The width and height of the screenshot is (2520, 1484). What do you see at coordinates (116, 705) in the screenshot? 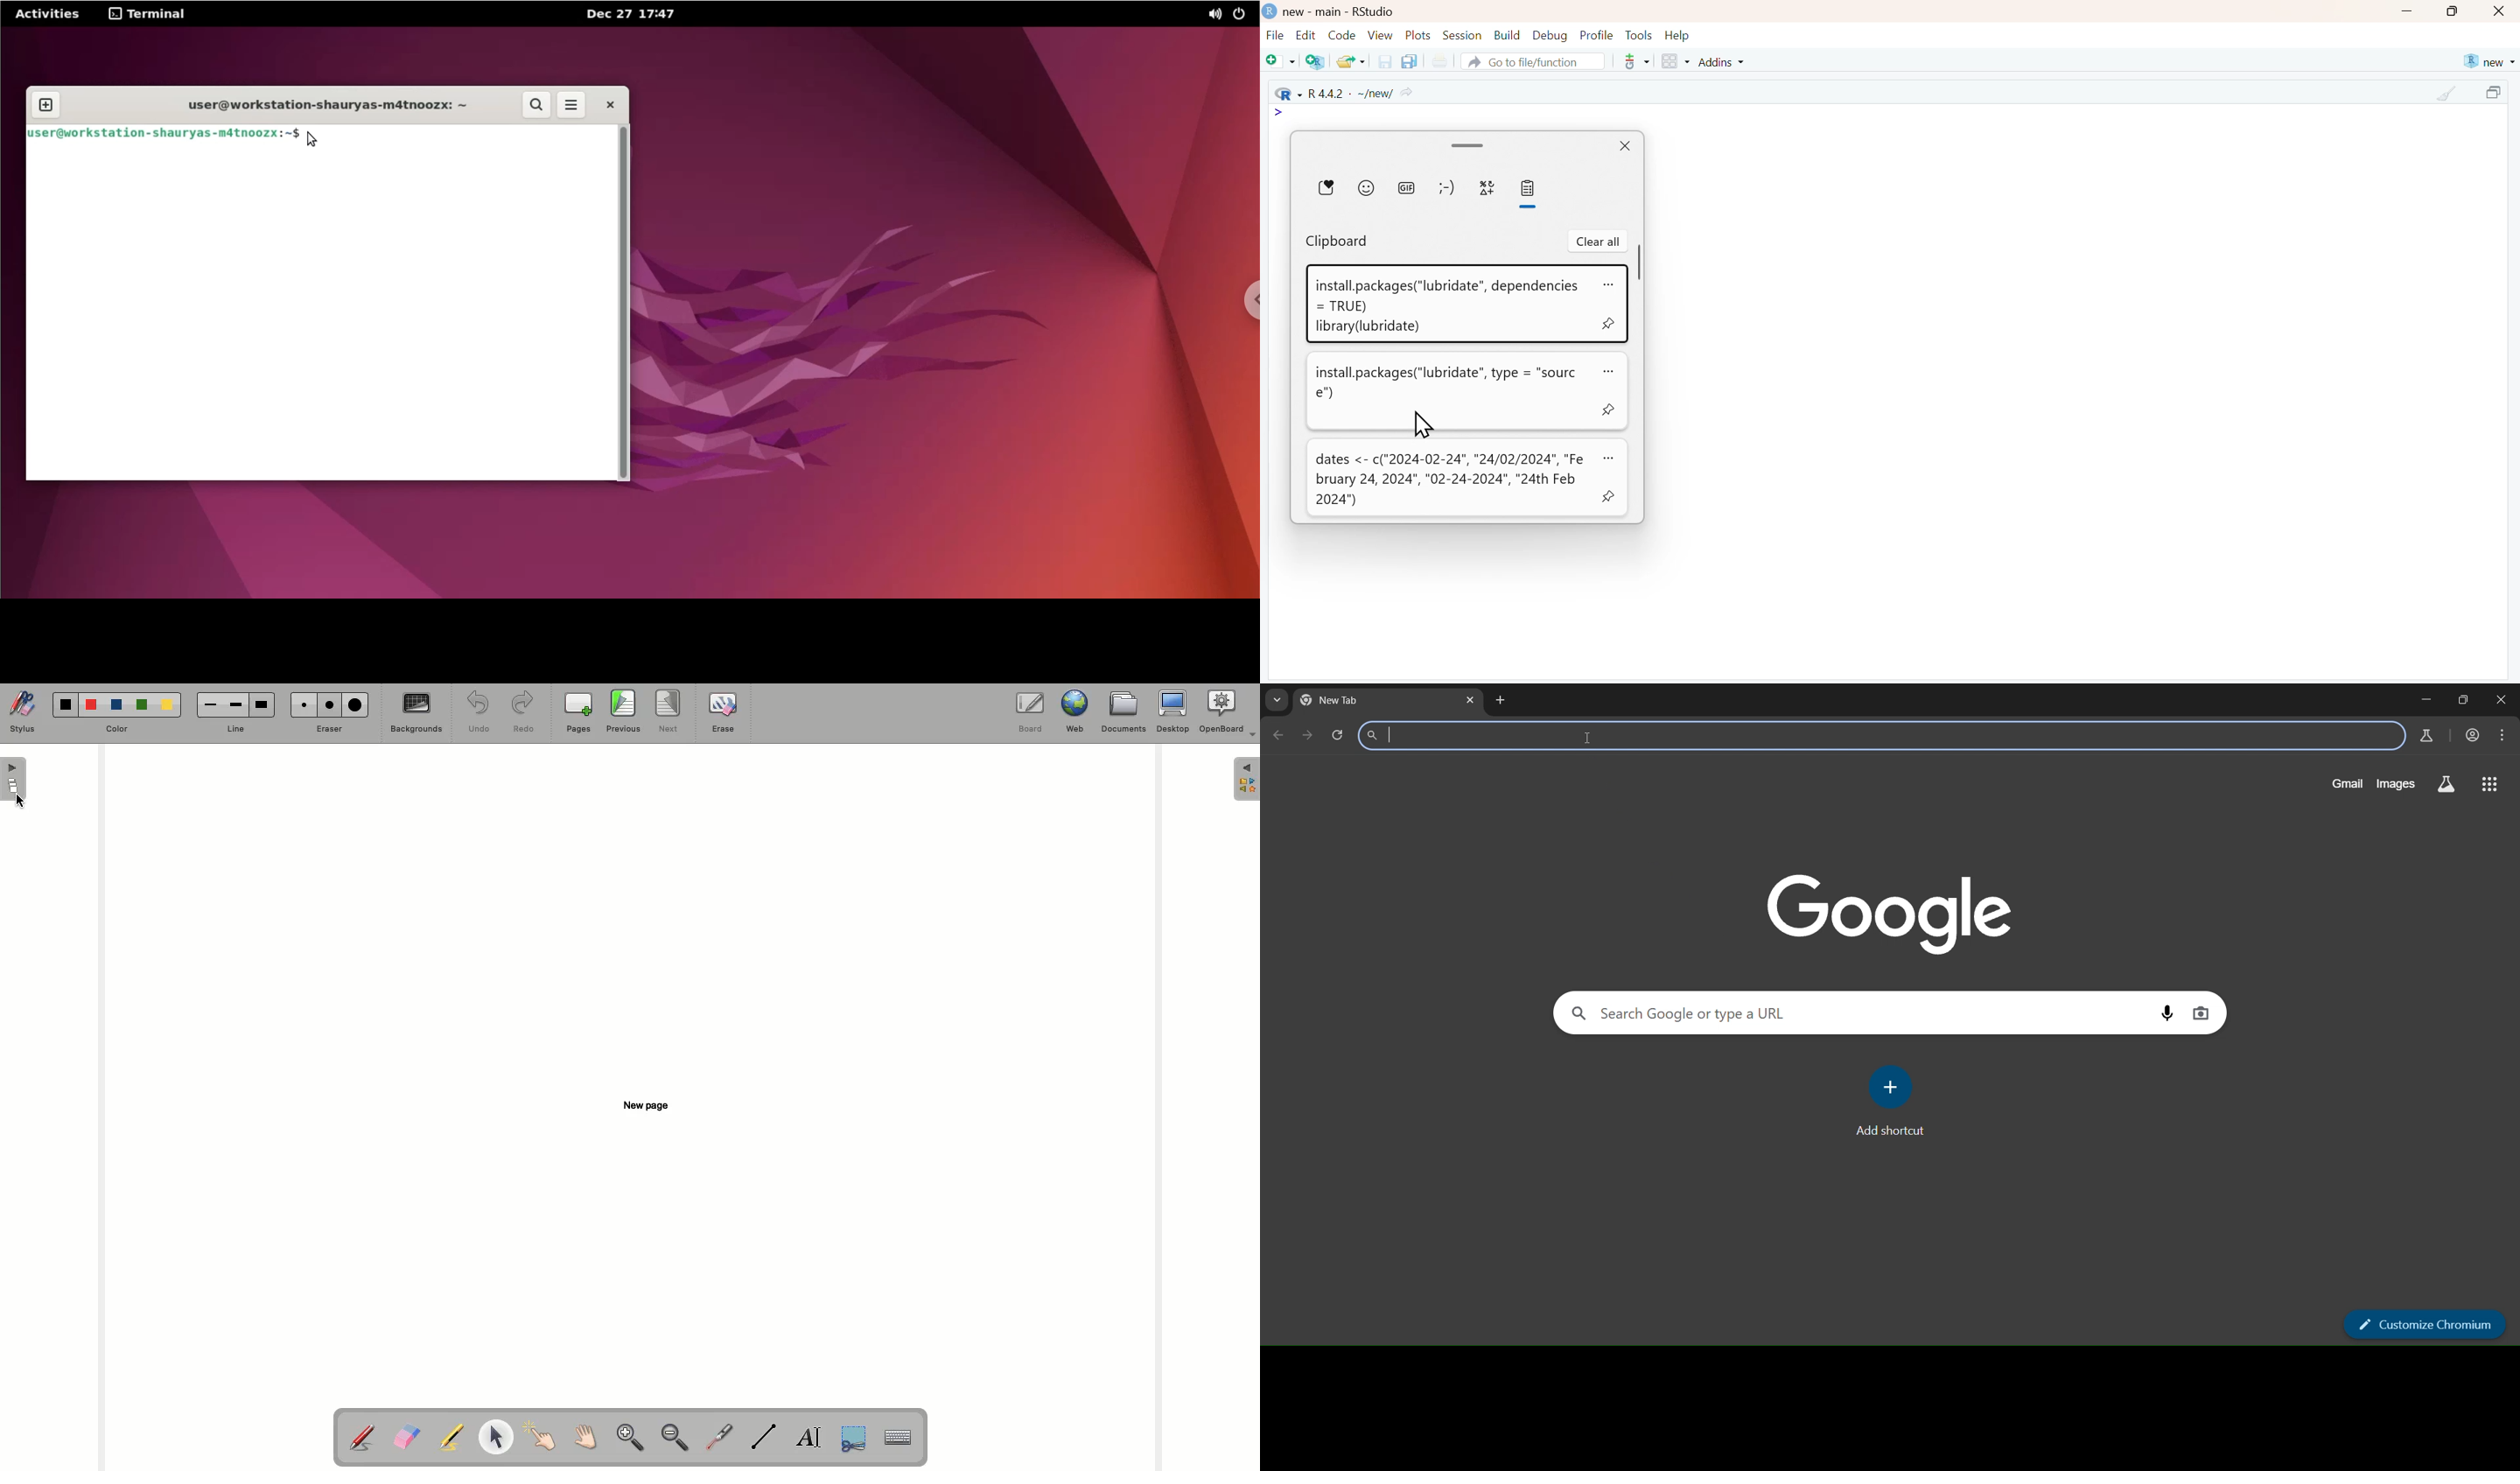
I see `Color 3` at bounding box center [116, 705].